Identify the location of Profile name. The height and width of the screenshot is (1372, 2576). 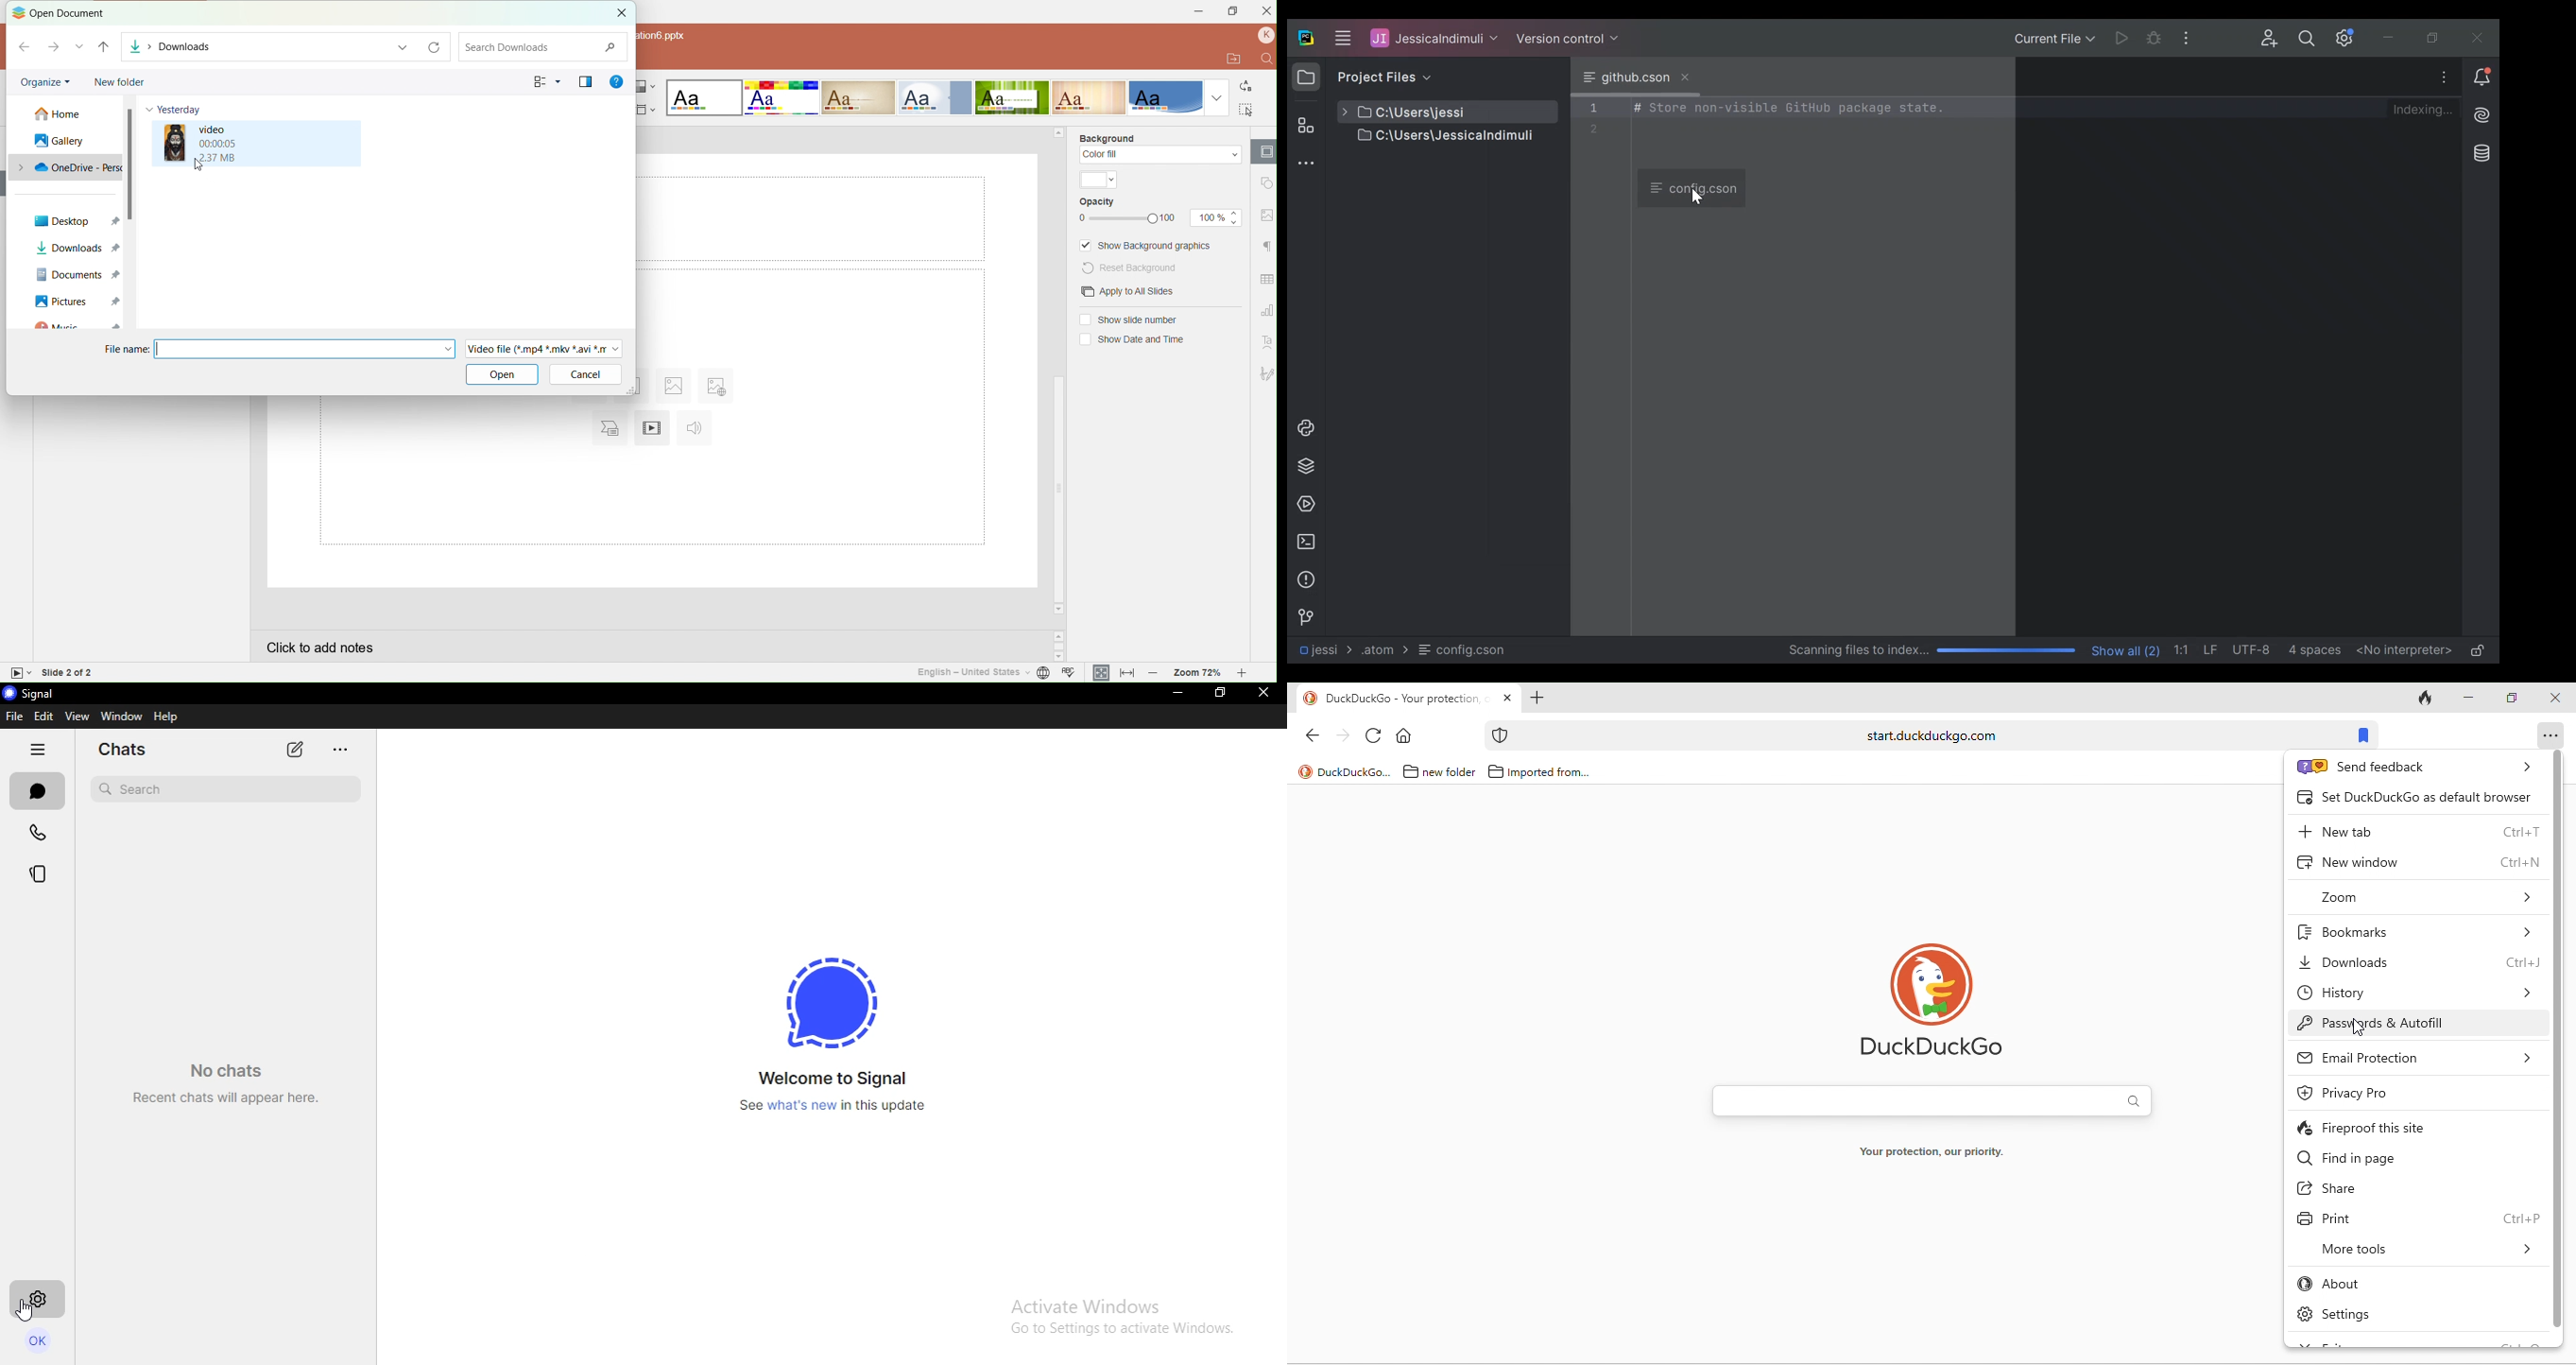
(1265, 35).